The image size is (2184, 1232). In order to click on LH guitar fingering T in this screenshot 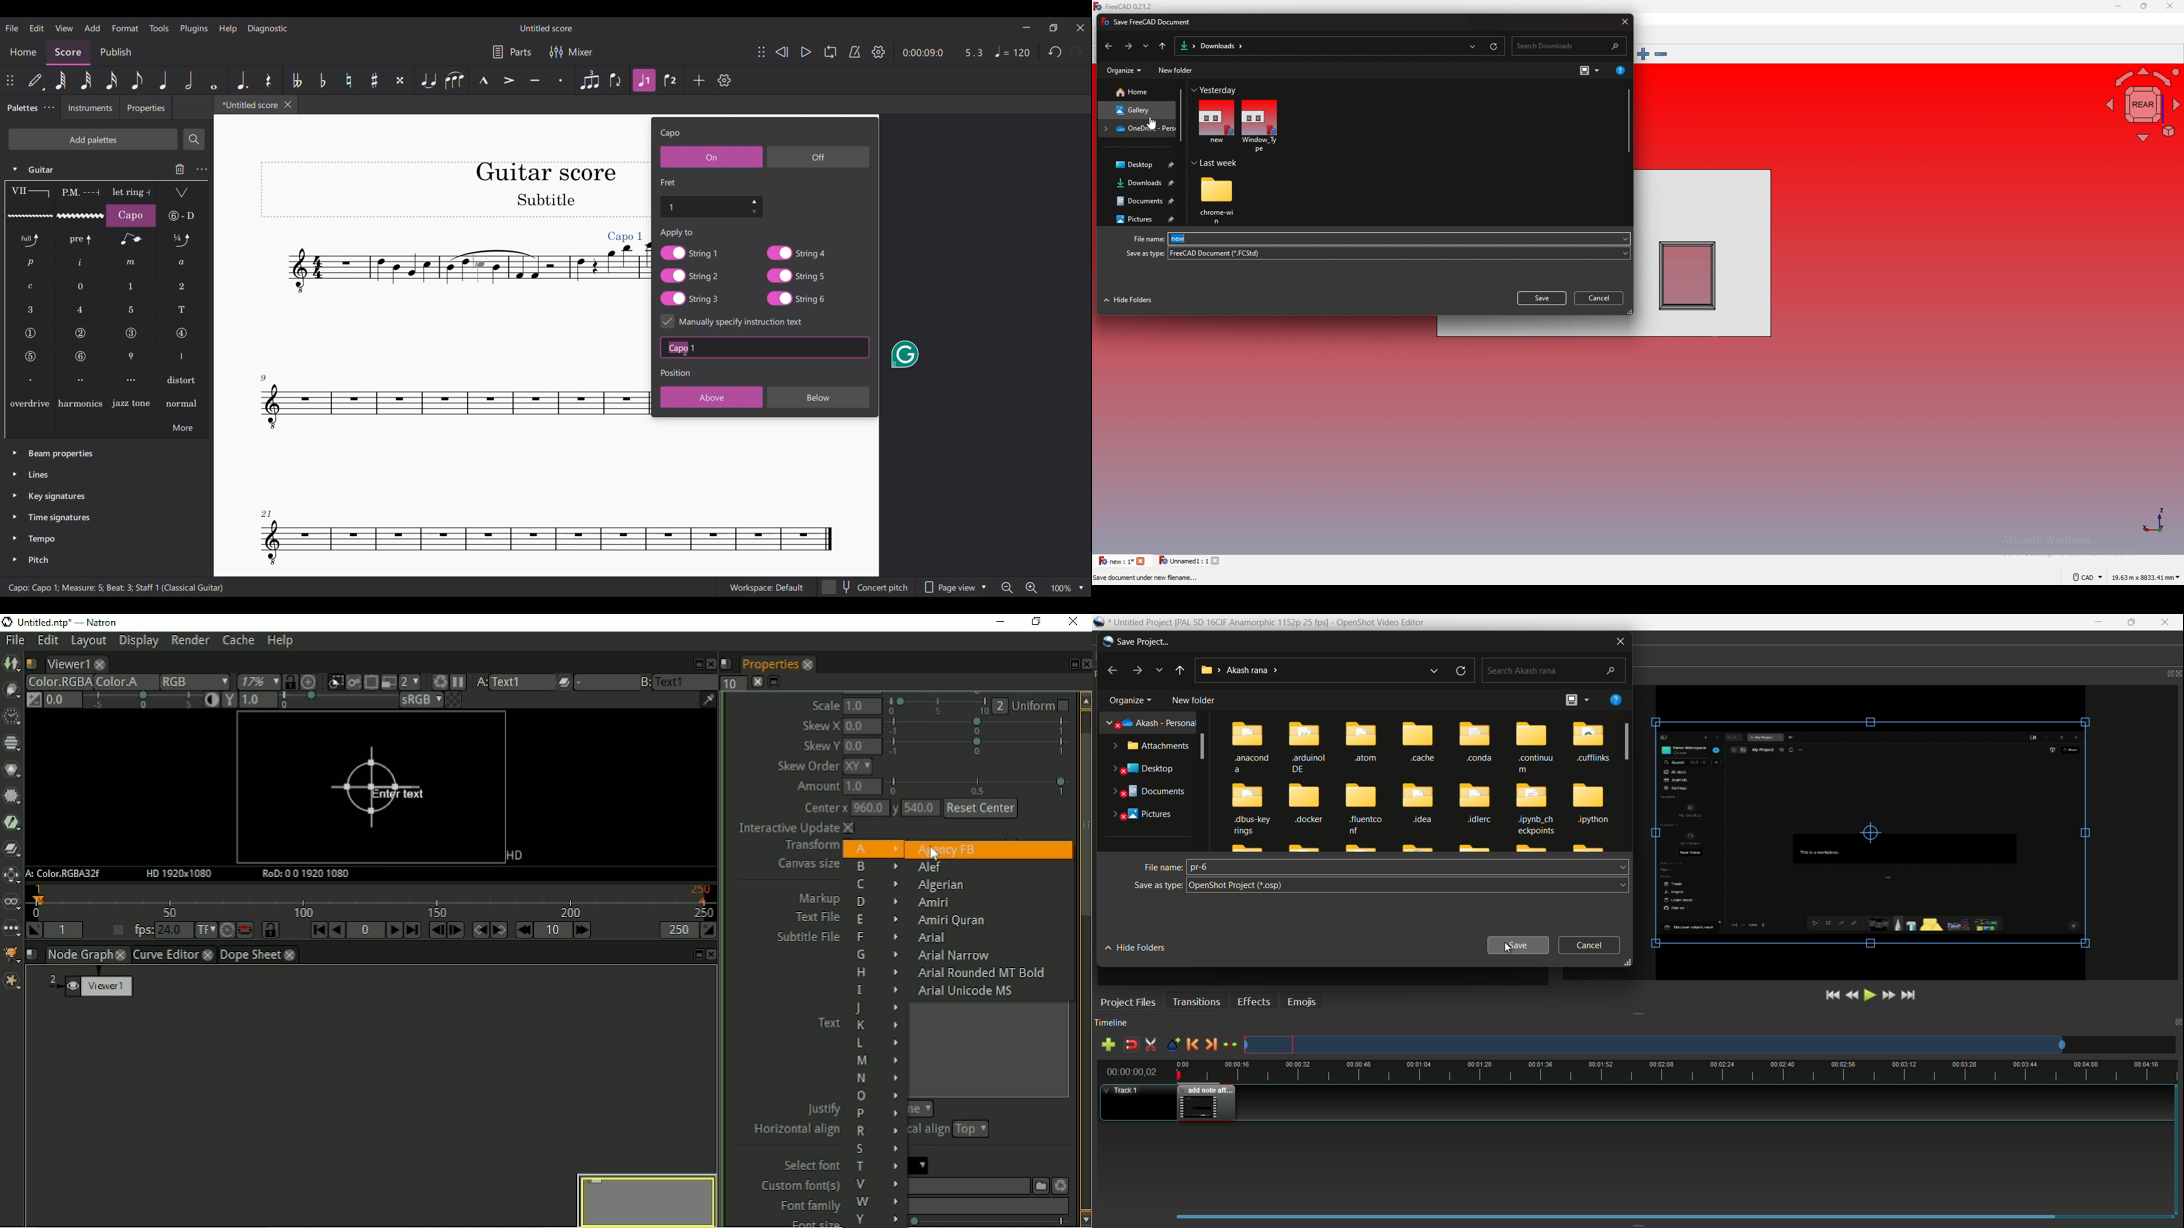, I will do `click(182, 310)`.